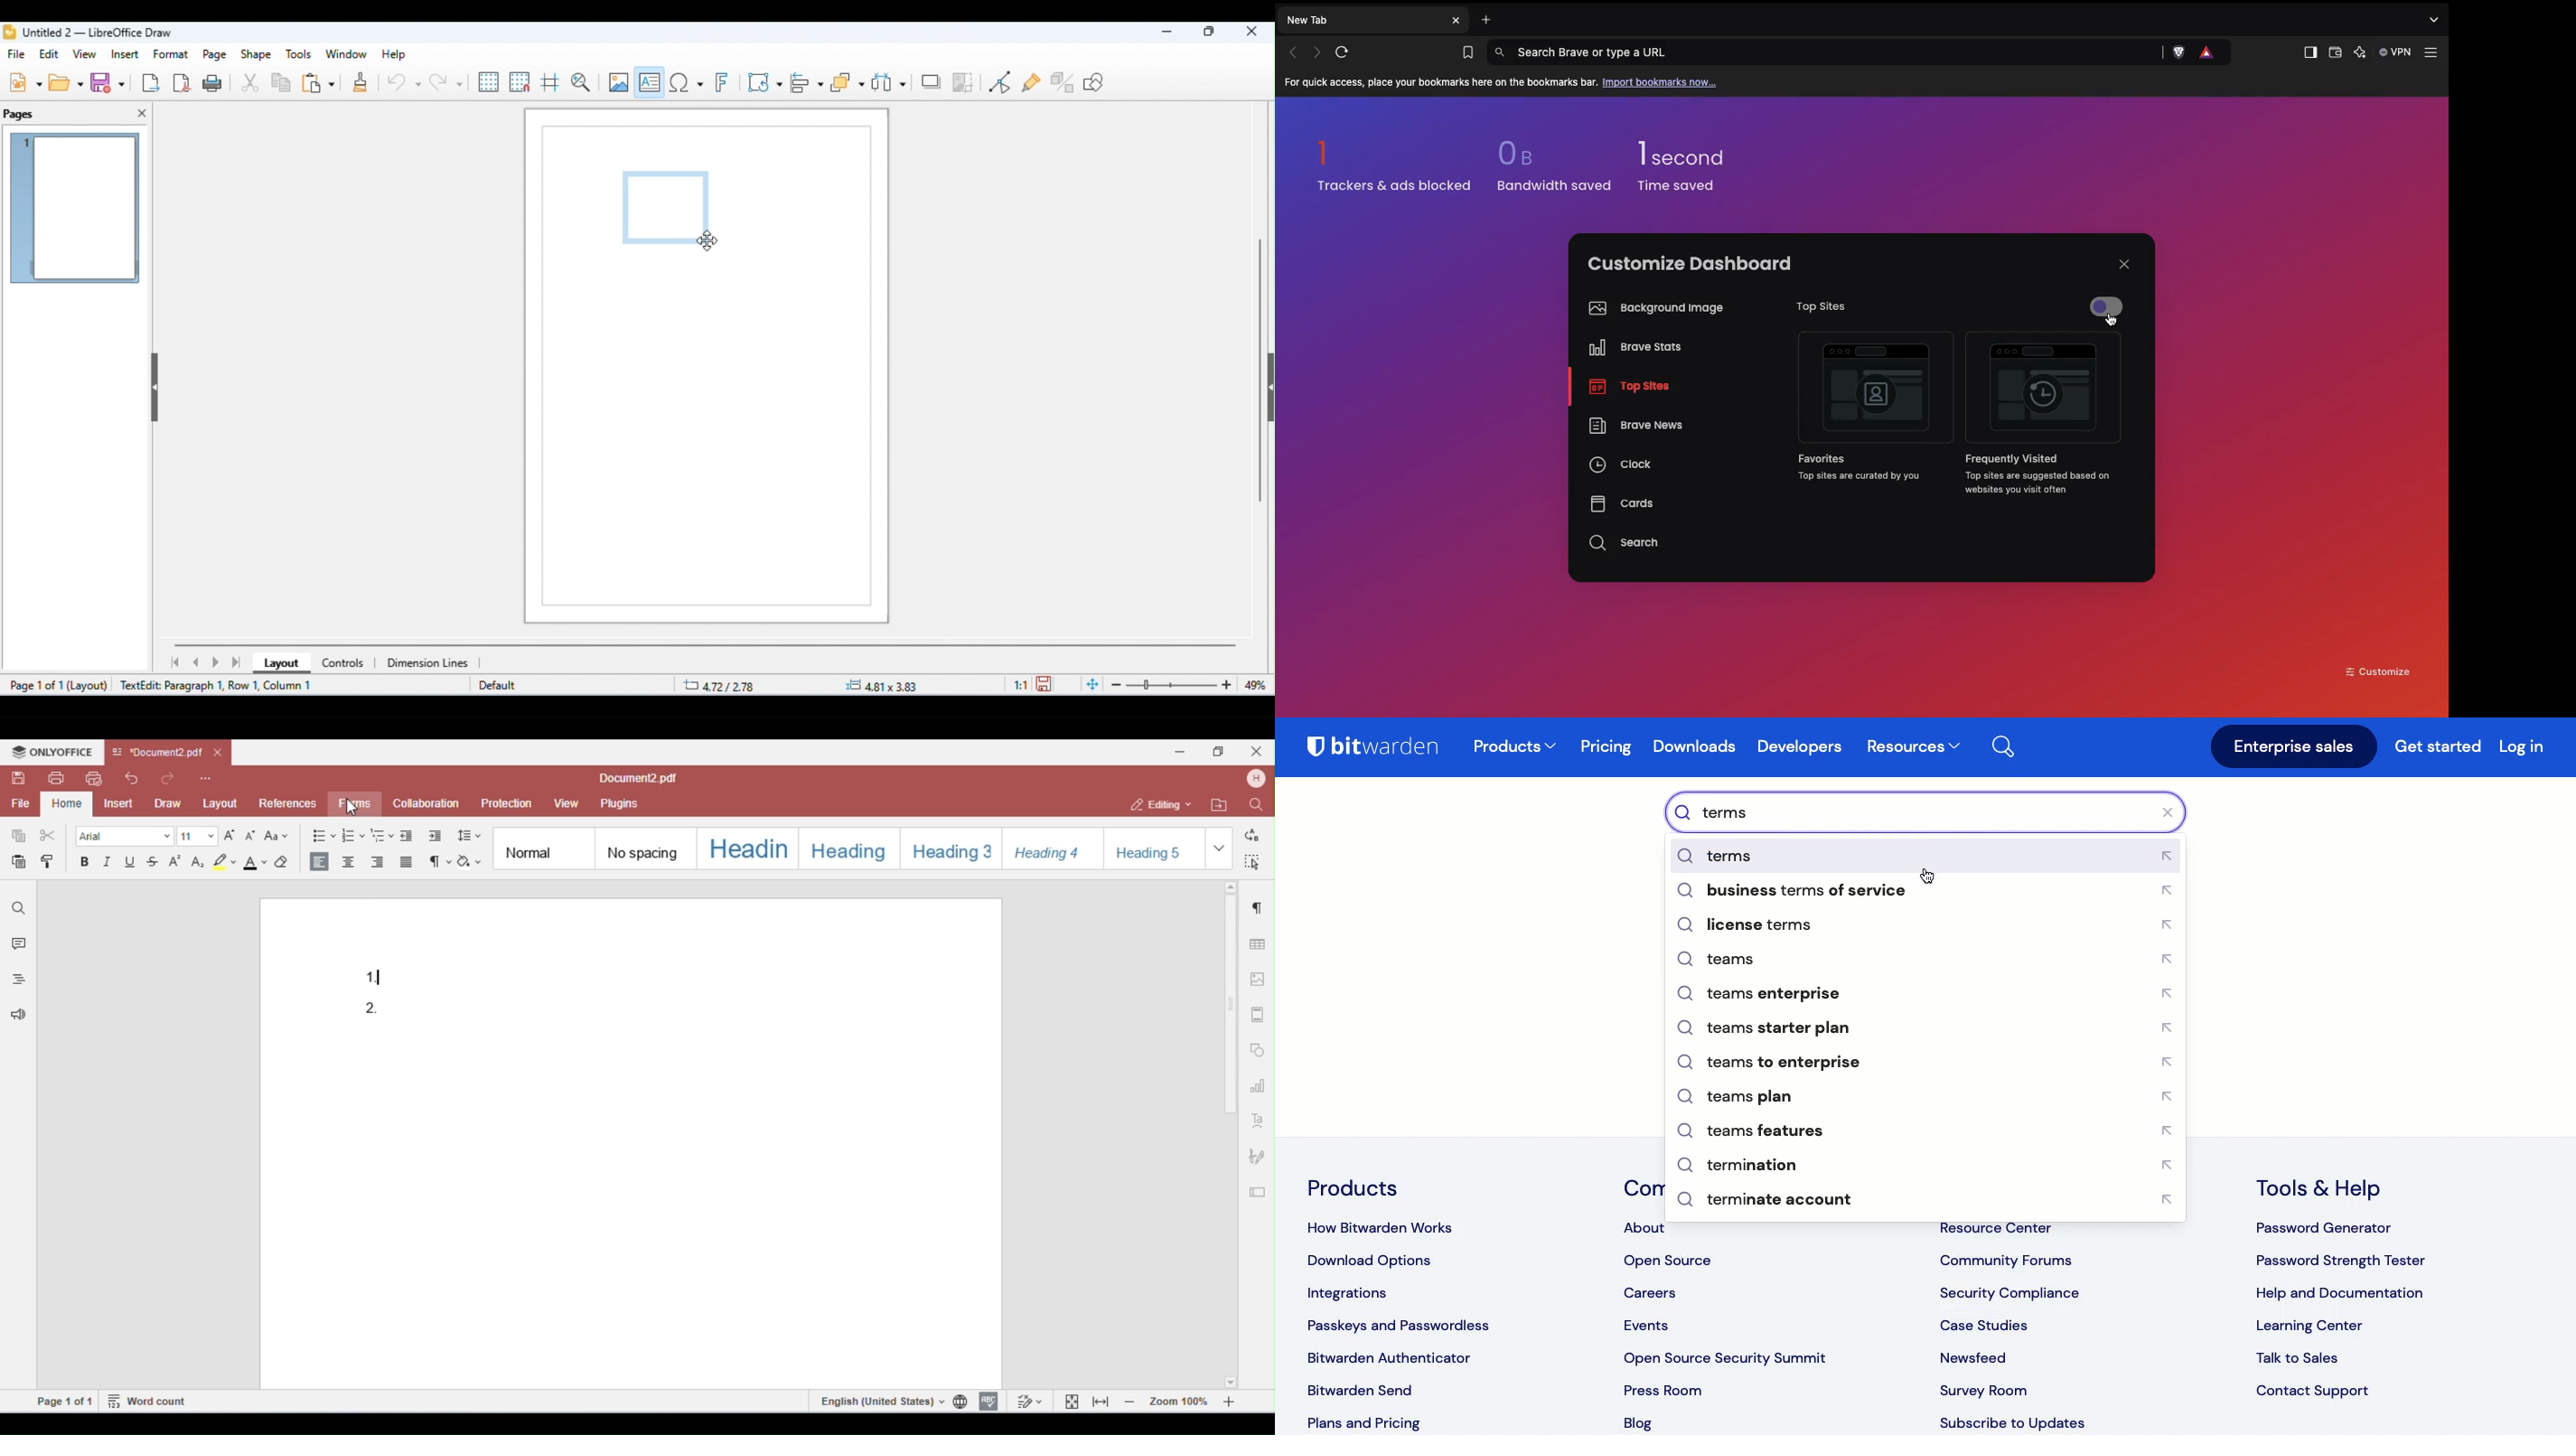 The height and width of the screenshot is (1456, 2576). I want to click on passkeys and passwords, so click(1401, 1326).